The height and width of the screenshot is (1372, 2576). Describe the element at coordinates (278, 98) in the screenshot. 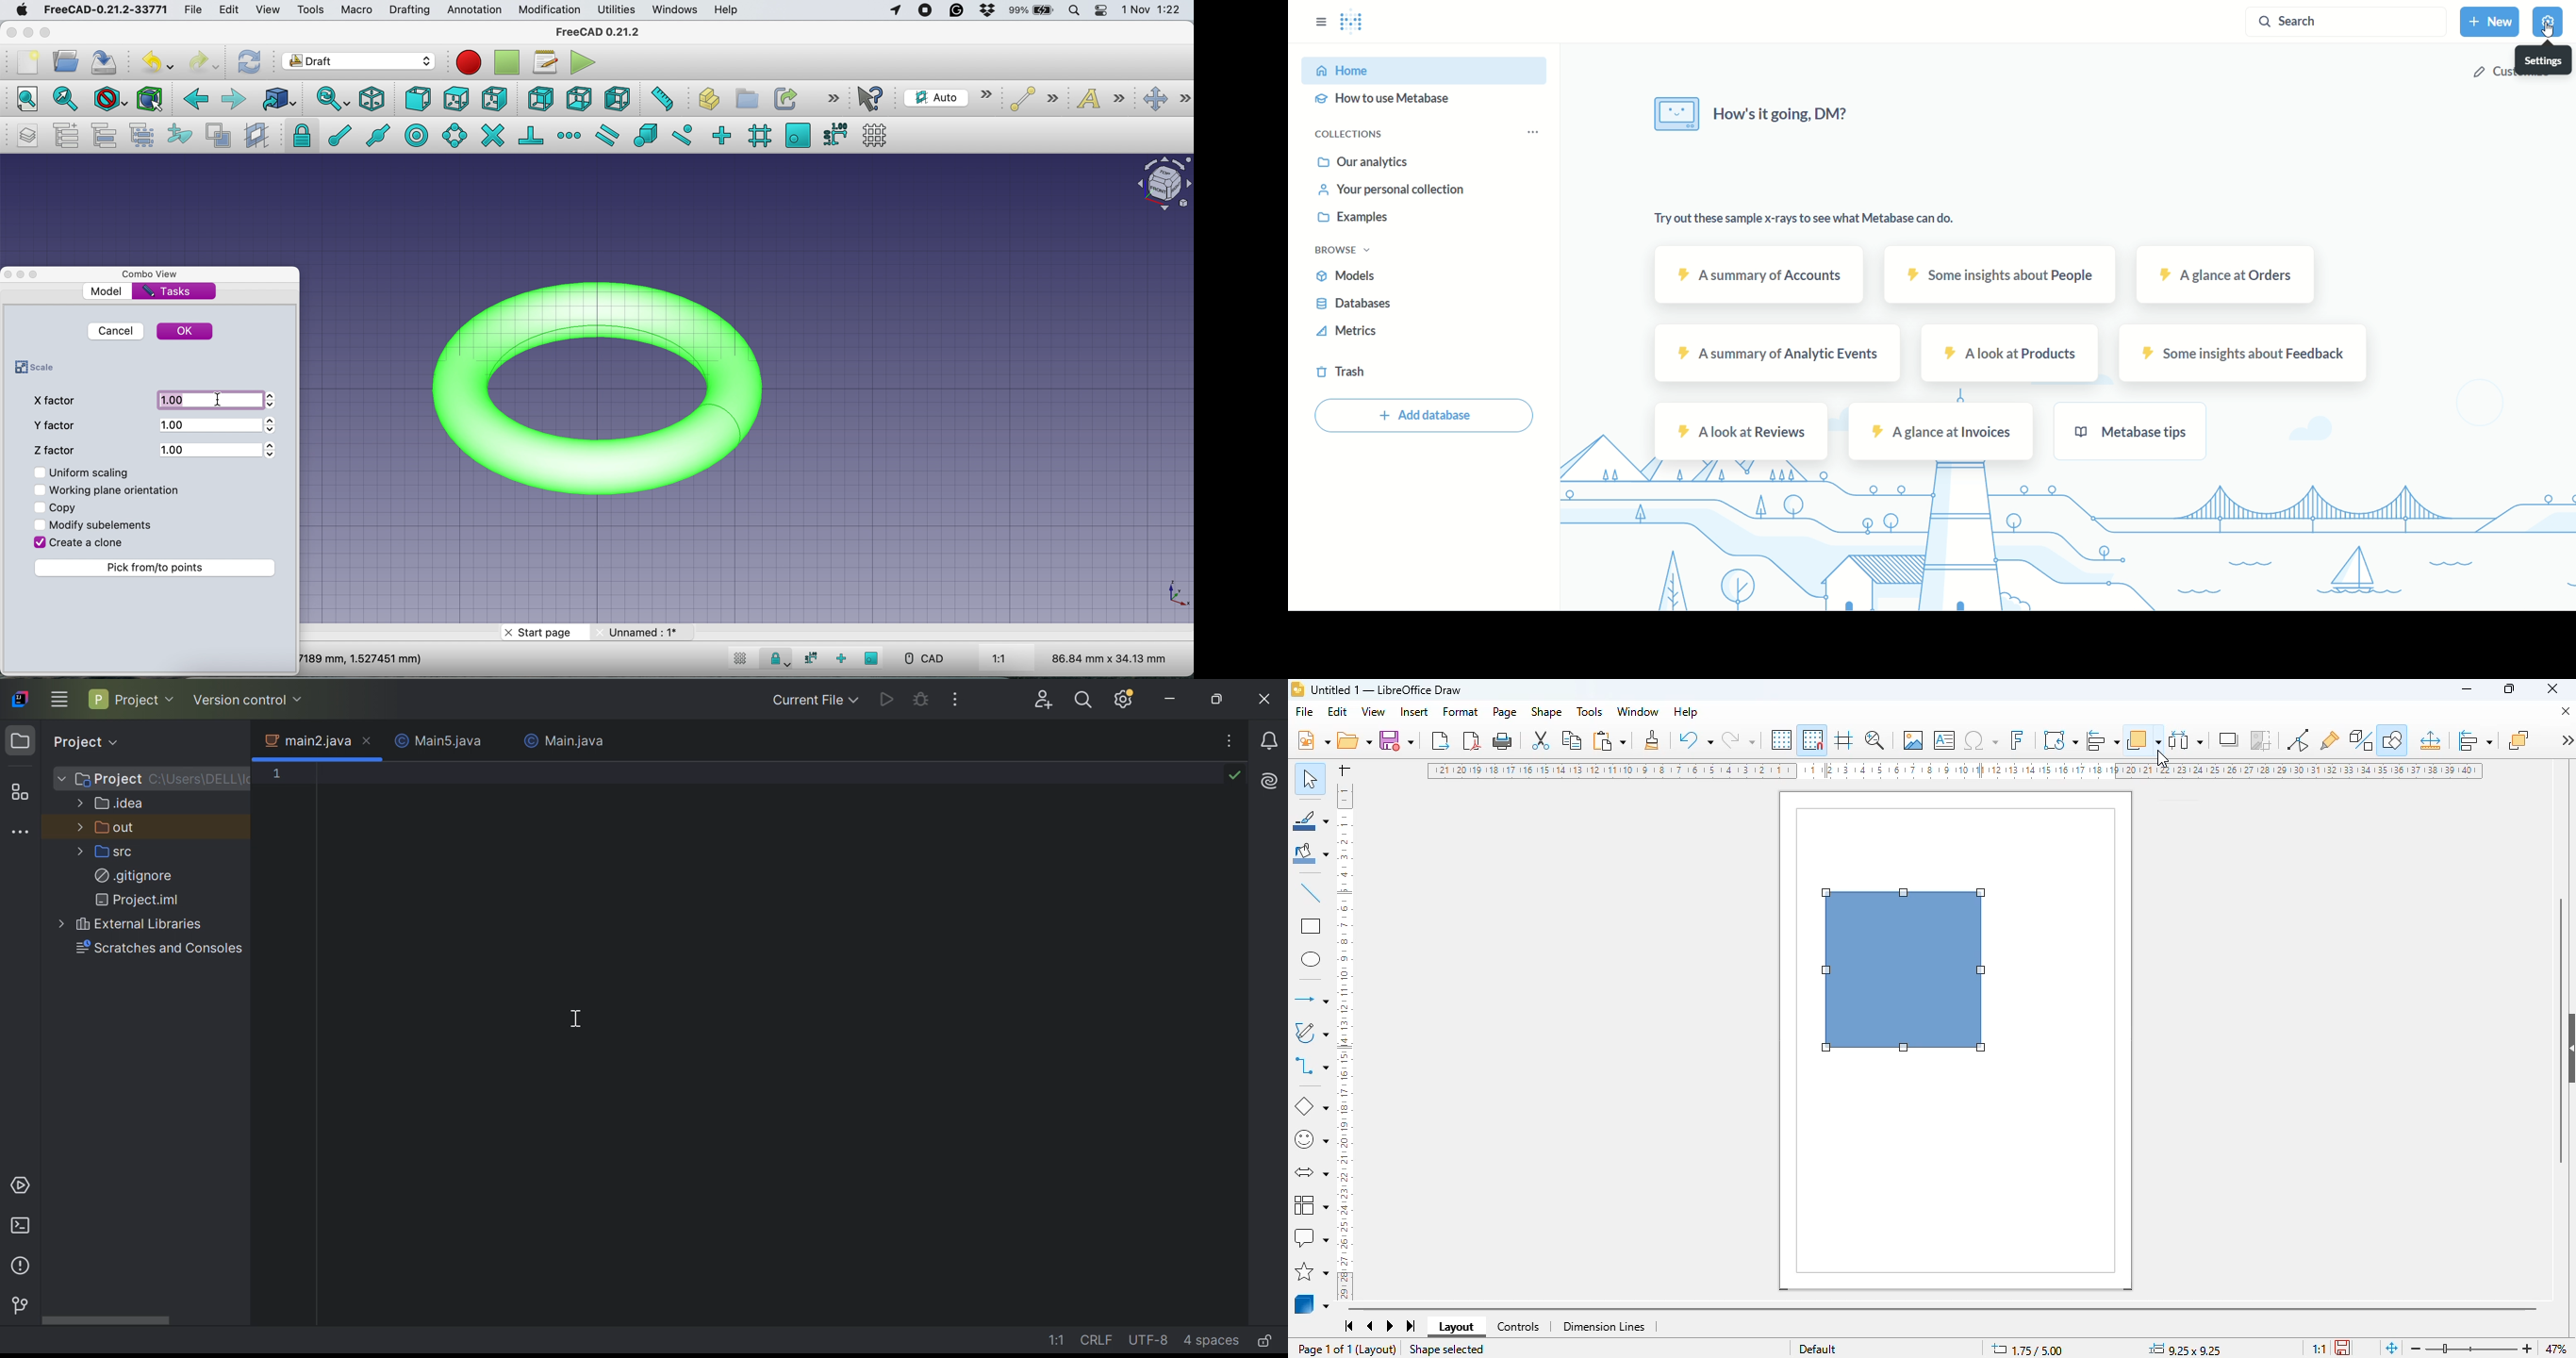

I see `go to linked object` at that location.